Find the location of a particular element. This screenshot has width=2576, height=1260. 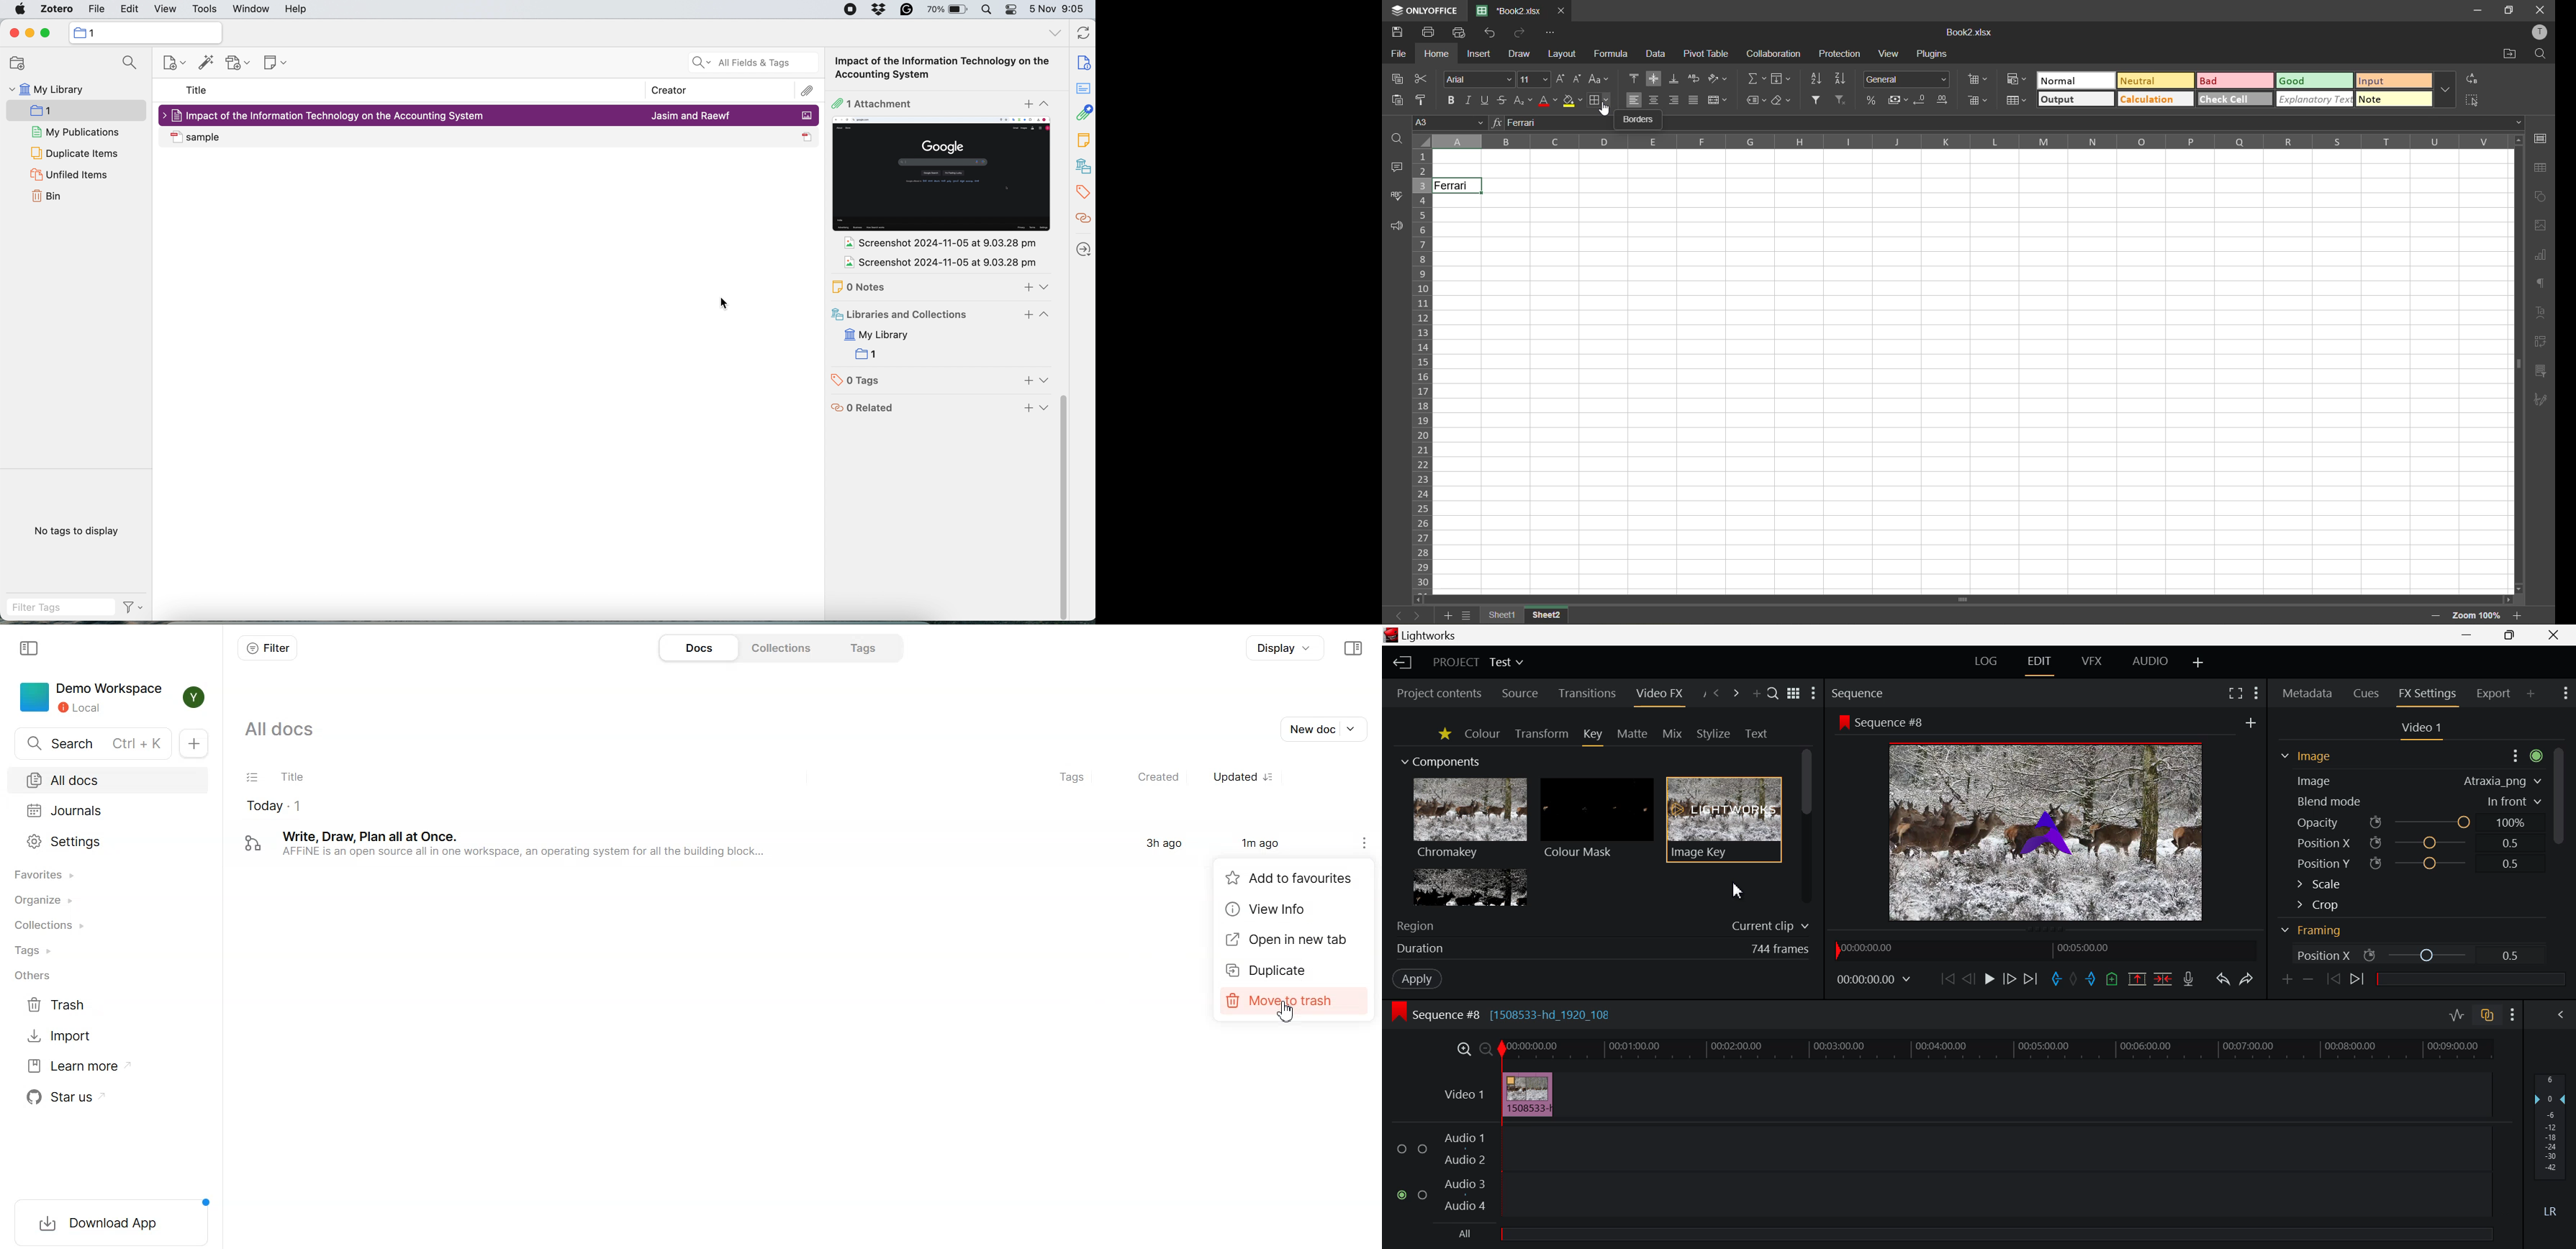

pivot table is located at coordinates (2540, 342).